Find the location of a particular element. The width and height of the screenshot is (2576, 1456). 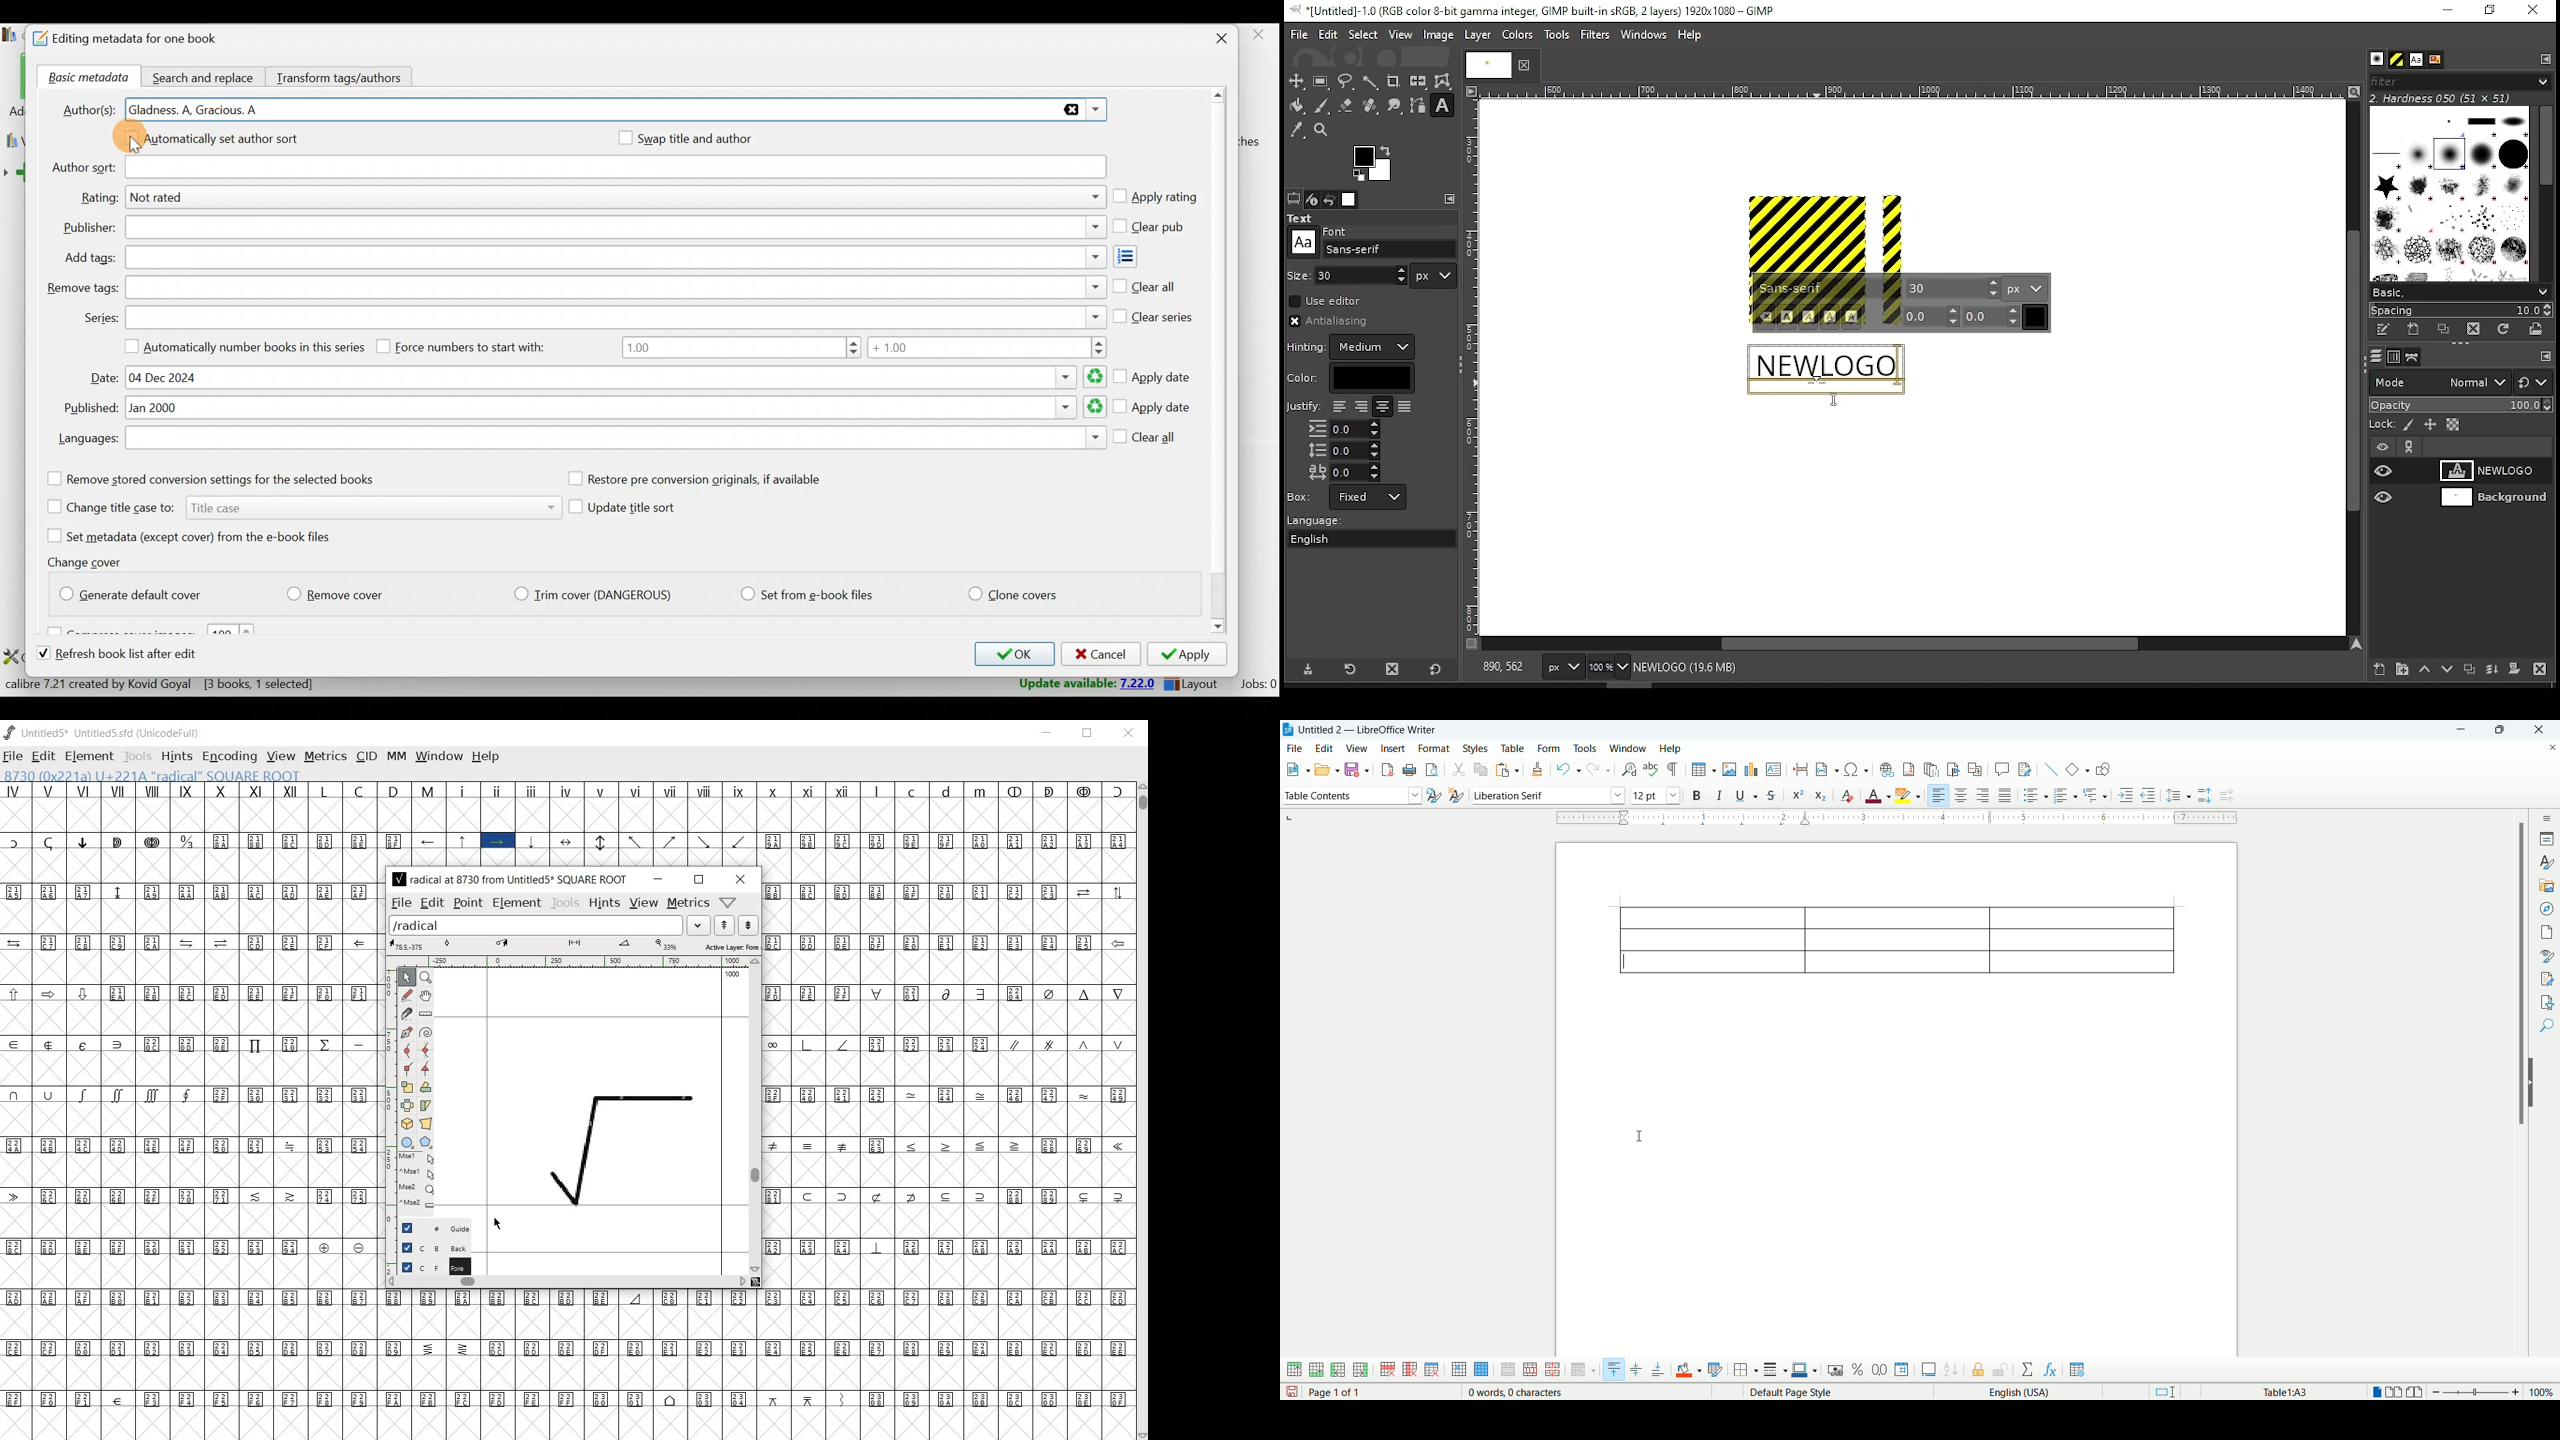

delete selected rows is located at coordinates (1434, 1348).